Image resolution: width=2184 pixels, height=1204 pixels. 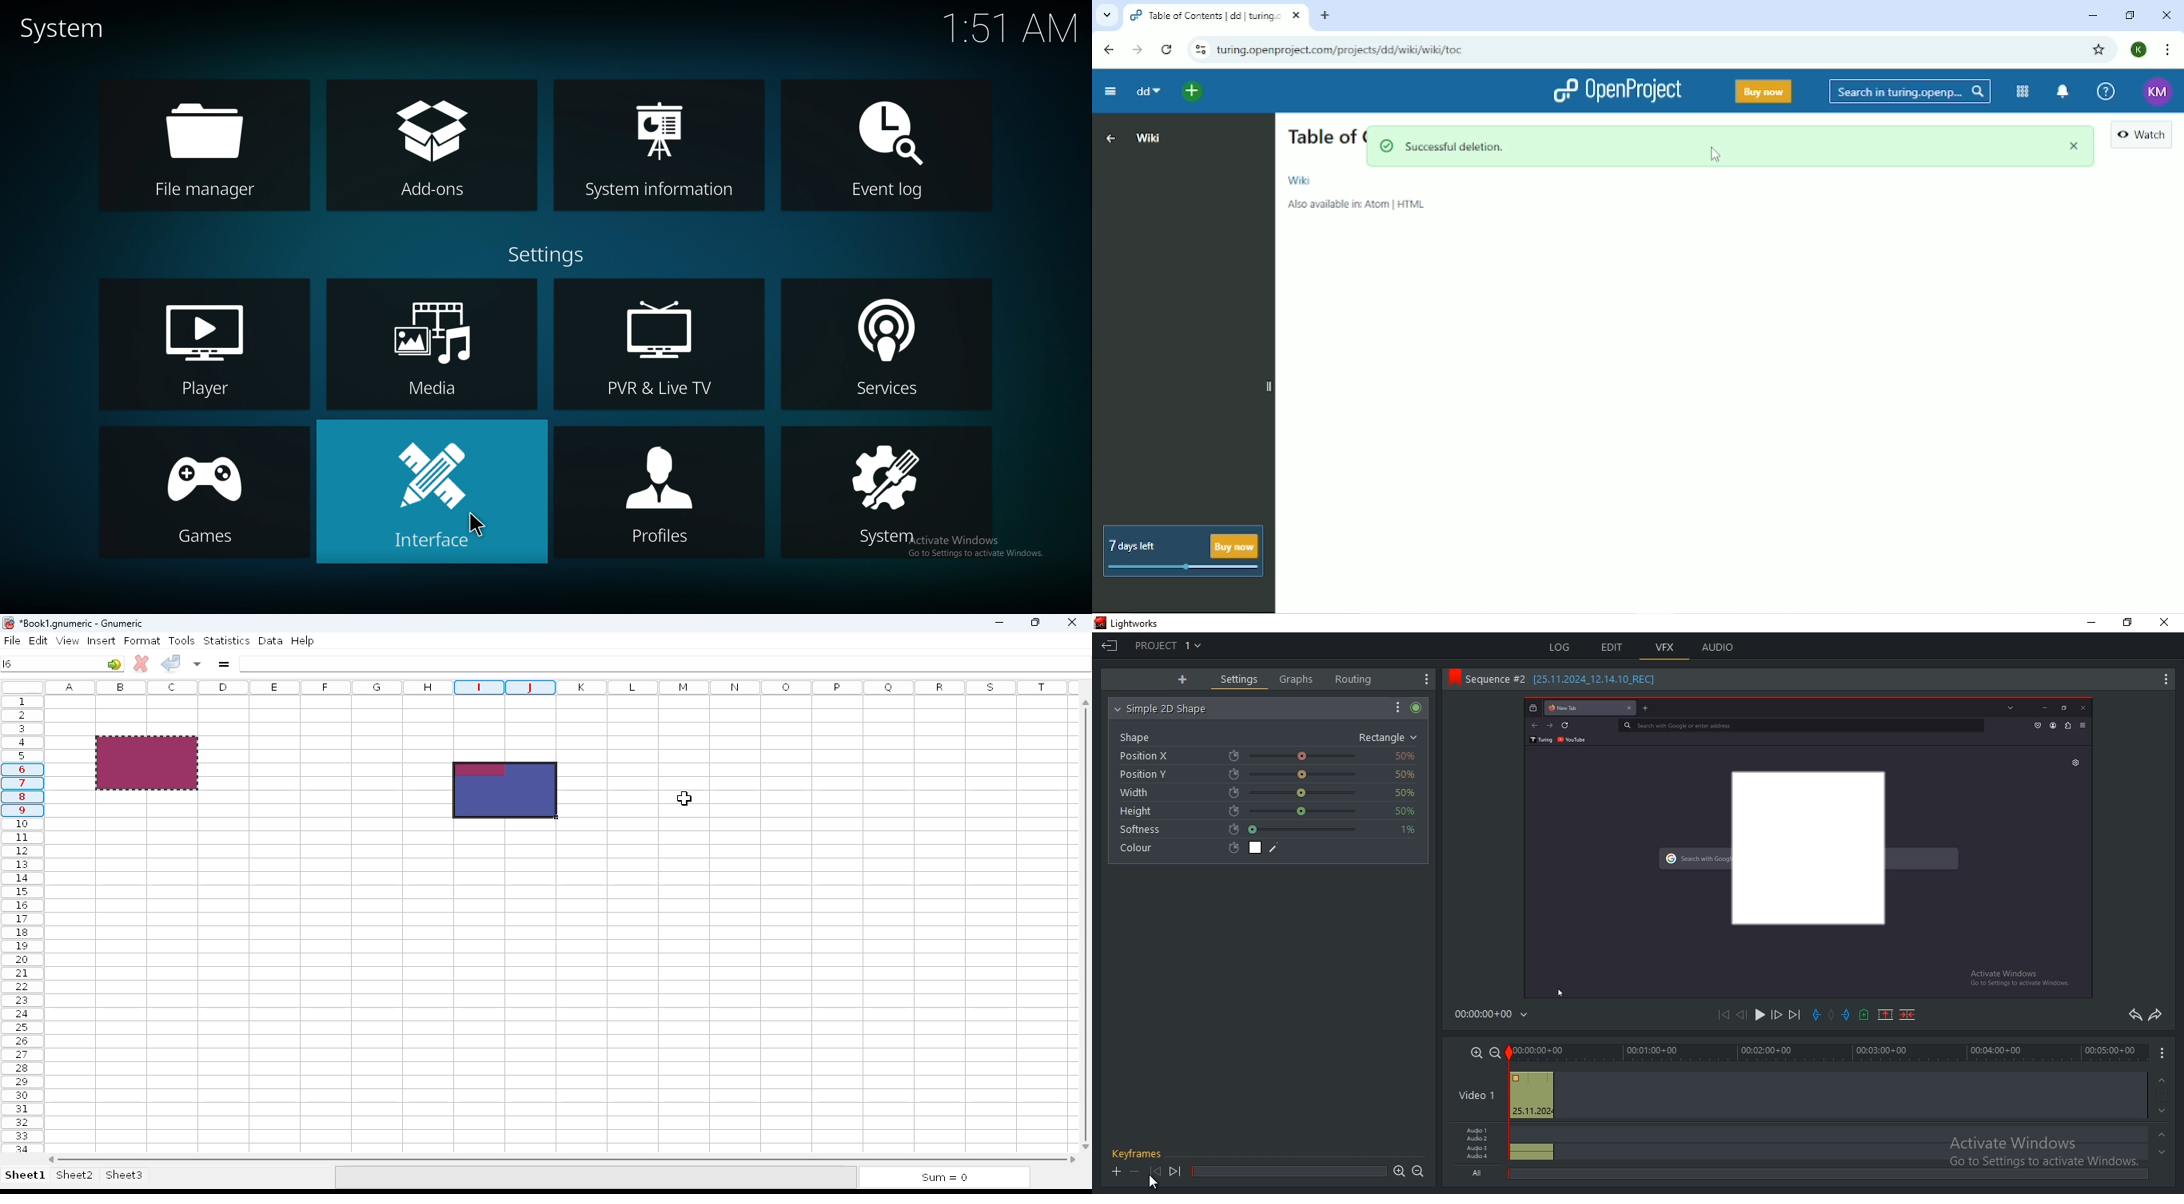 What do you see at coordinates (1495, 1018) in the screenshot?
I see `time` at bounding box center [1495, 1018].